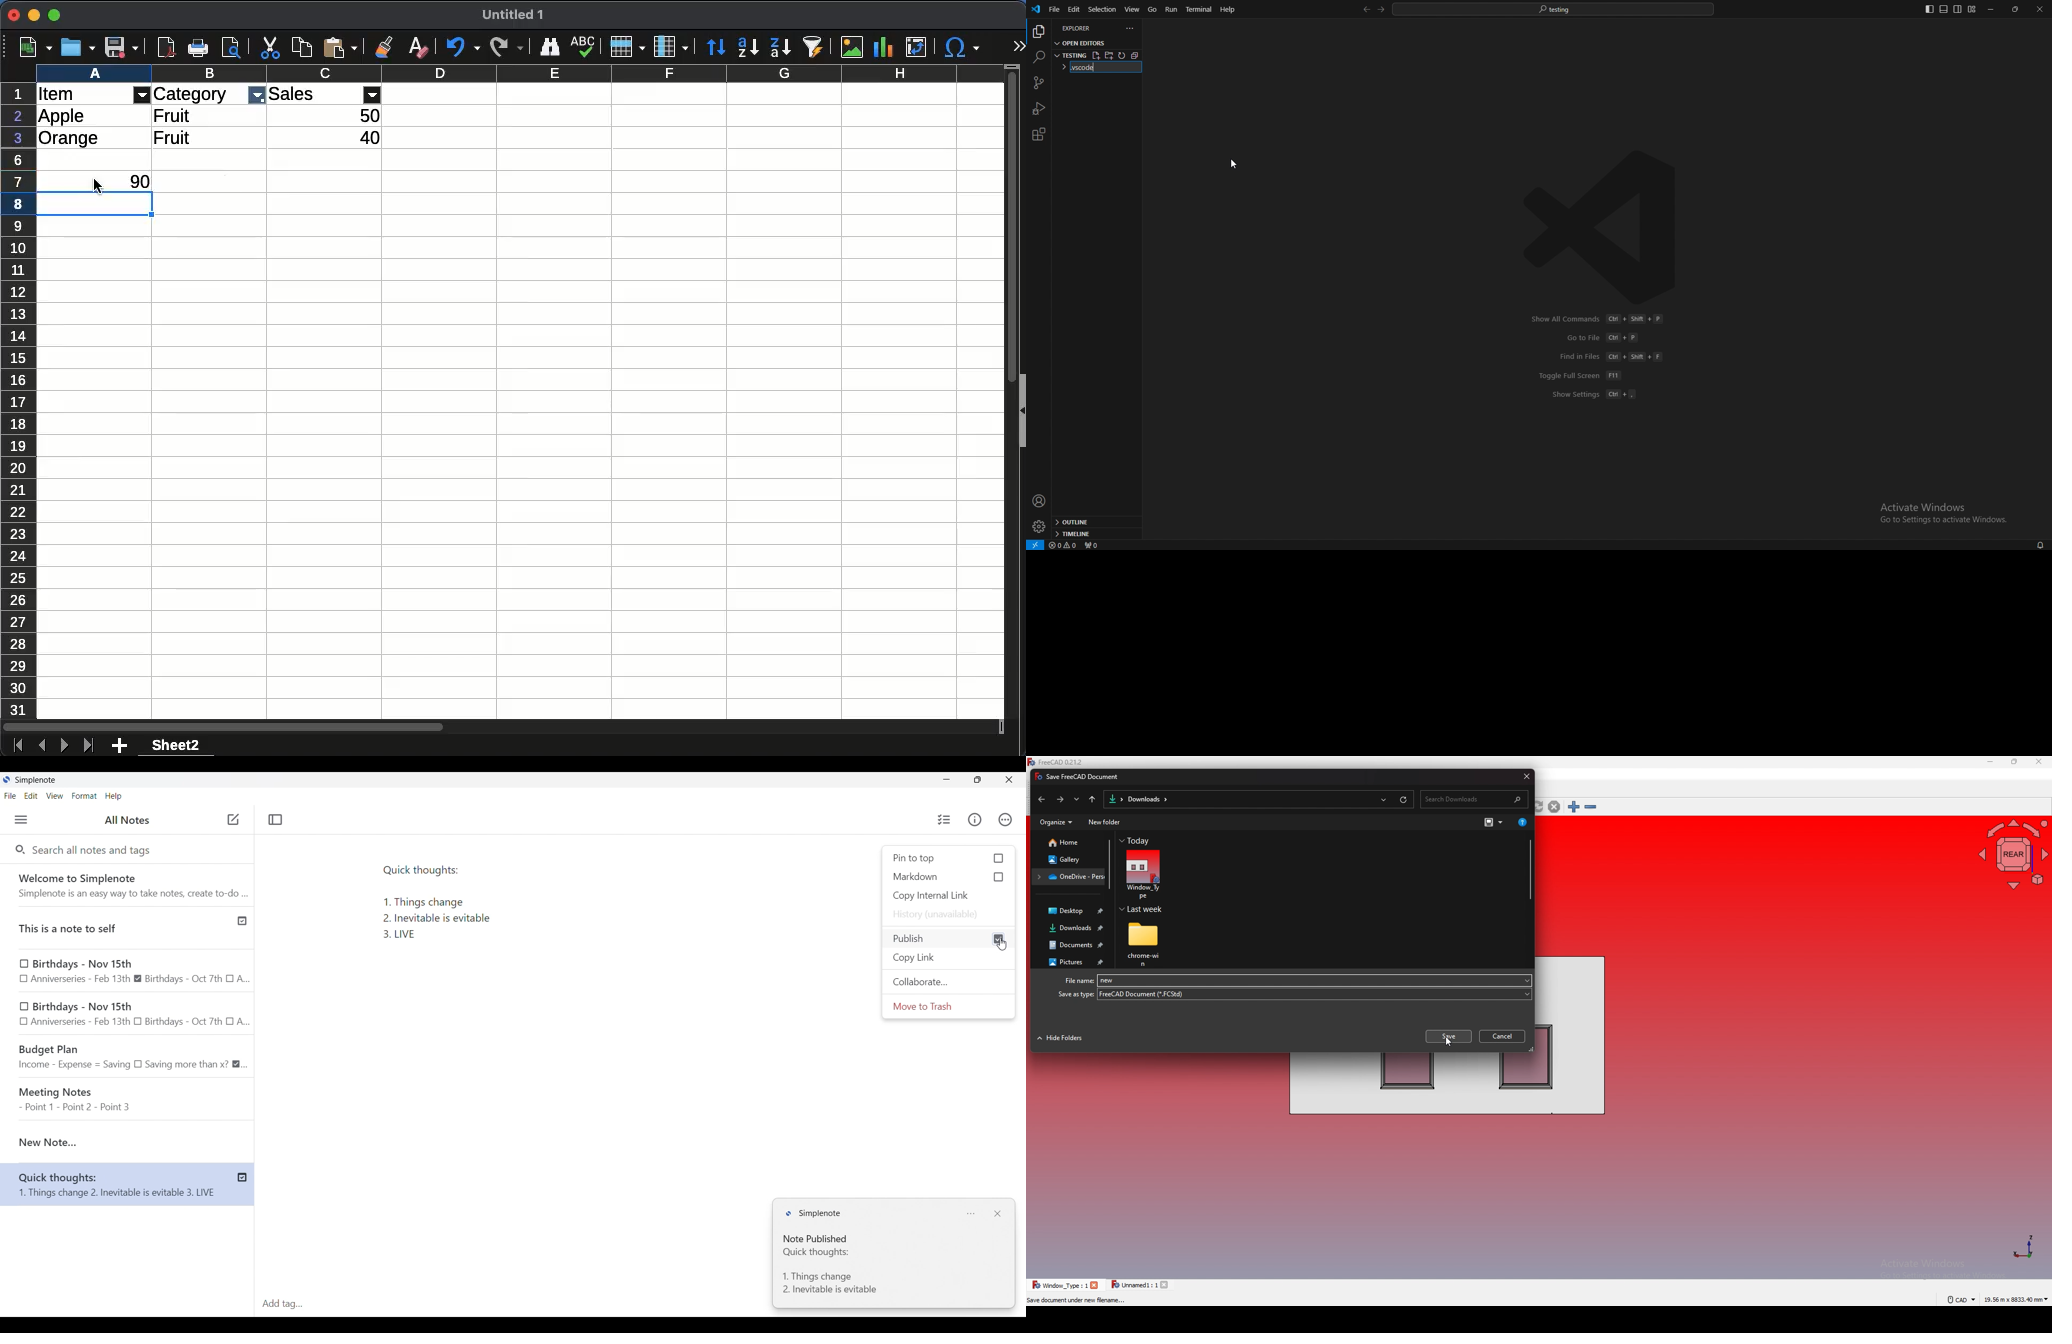 The image size is (2072, 1344). I want to click on Save FreeCAD Document, so click(1081, 777).